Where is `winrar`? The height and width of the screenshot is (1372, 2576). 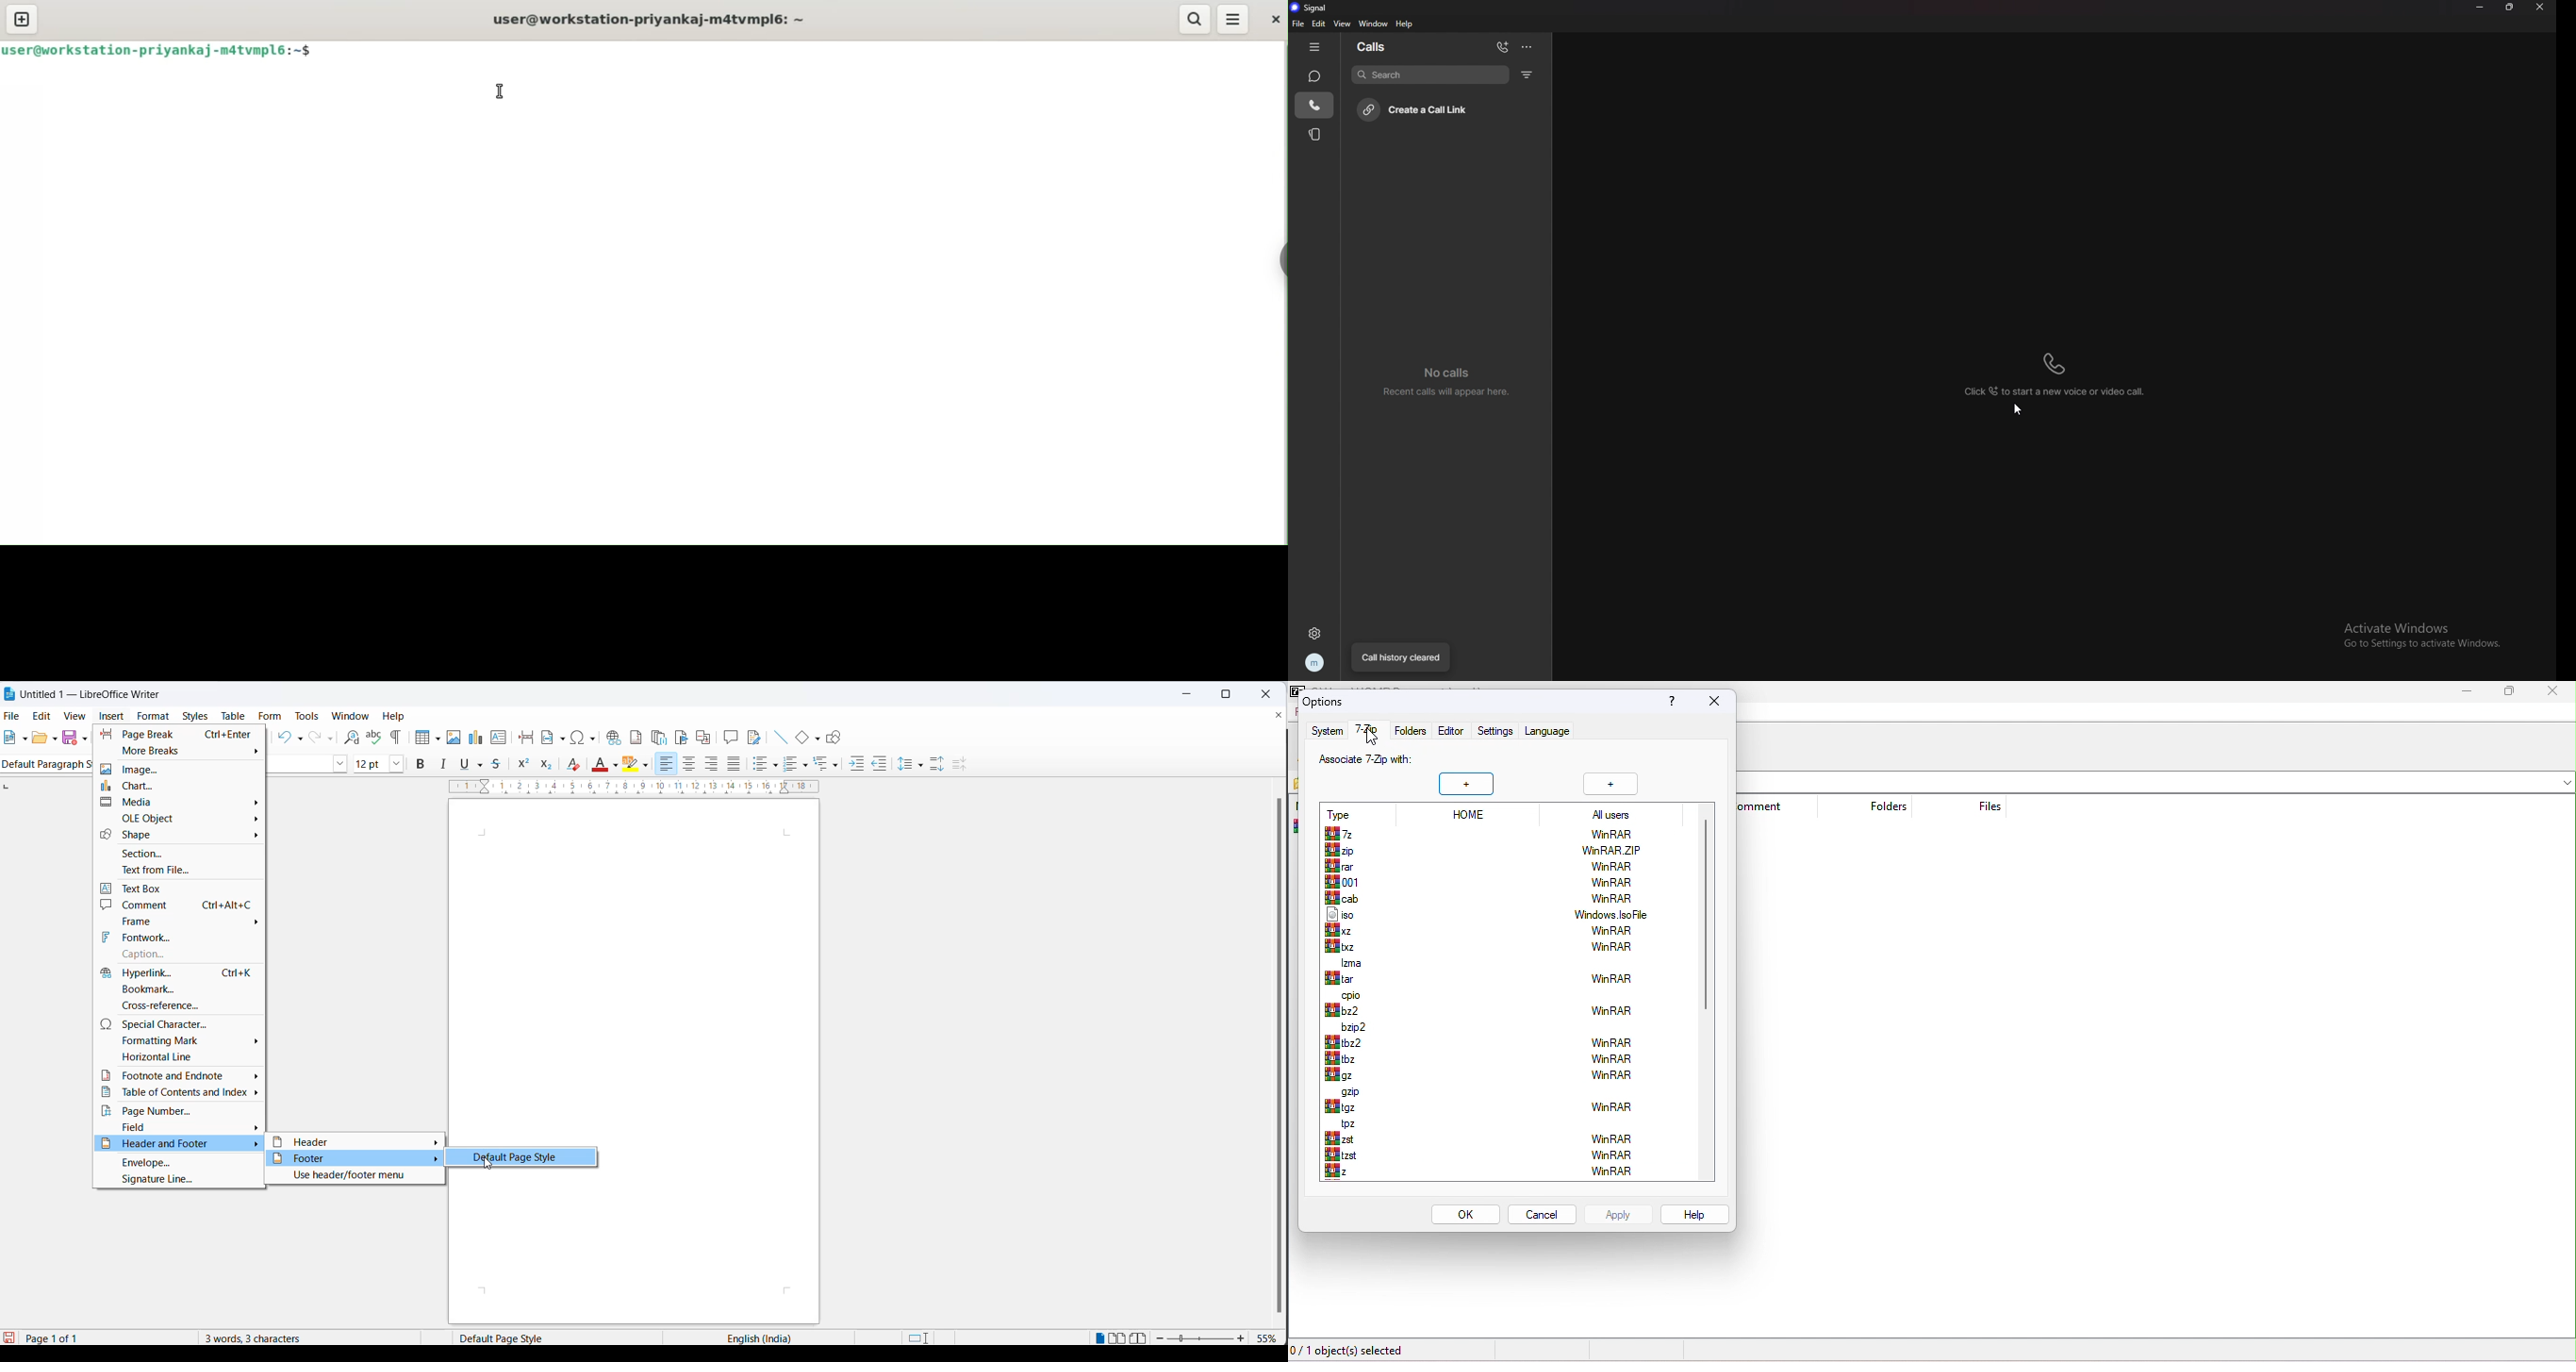
winrar is located at coordinates (1626, 1171).